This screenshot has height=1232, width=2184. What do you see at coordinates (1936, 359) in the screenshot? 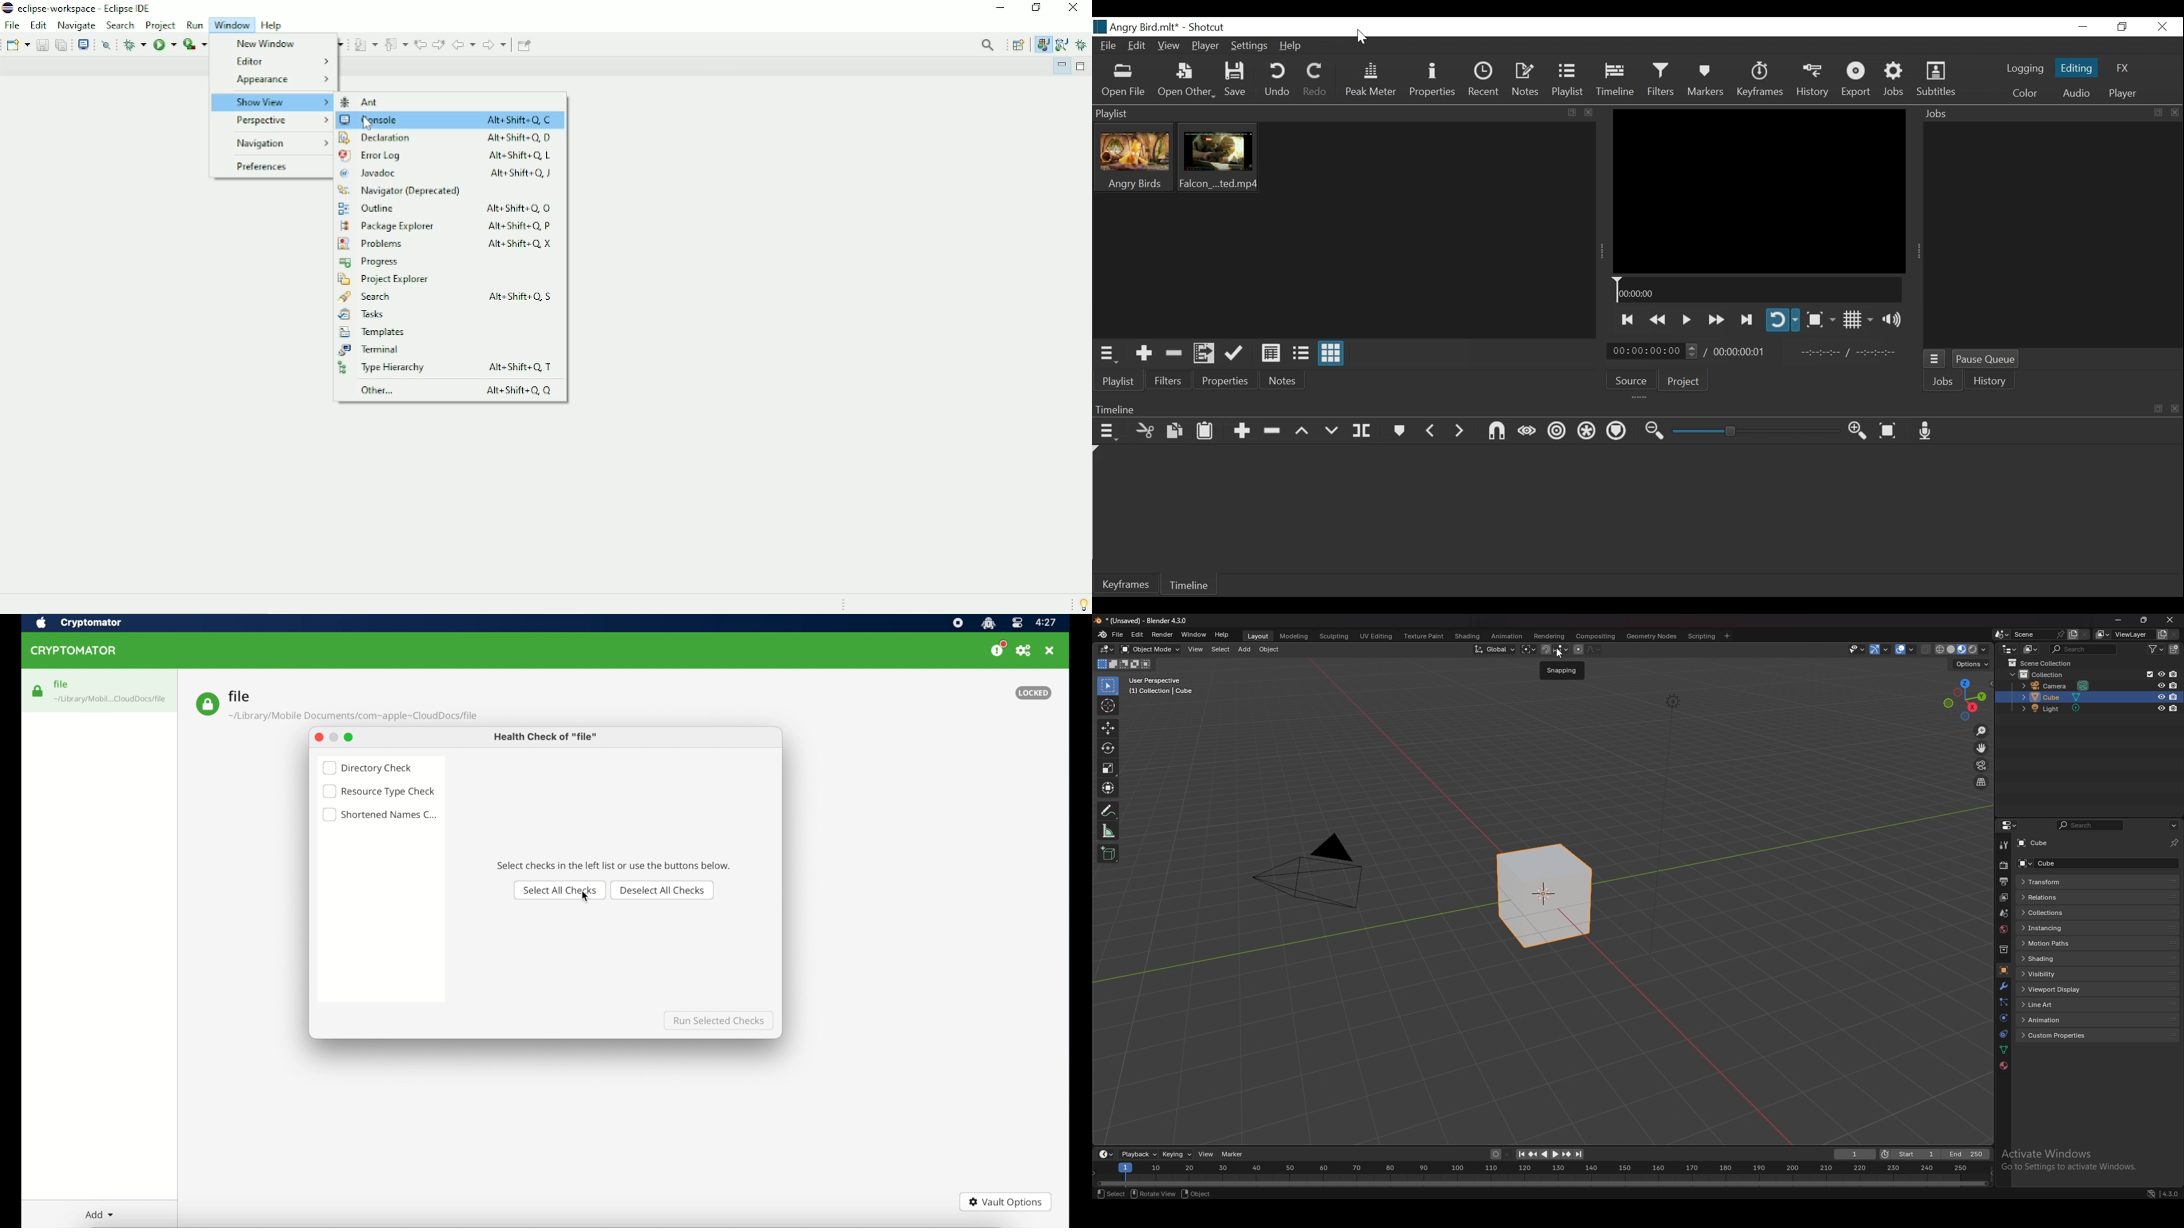
I see `Jobs menu` at bounding box center [1936, 359].